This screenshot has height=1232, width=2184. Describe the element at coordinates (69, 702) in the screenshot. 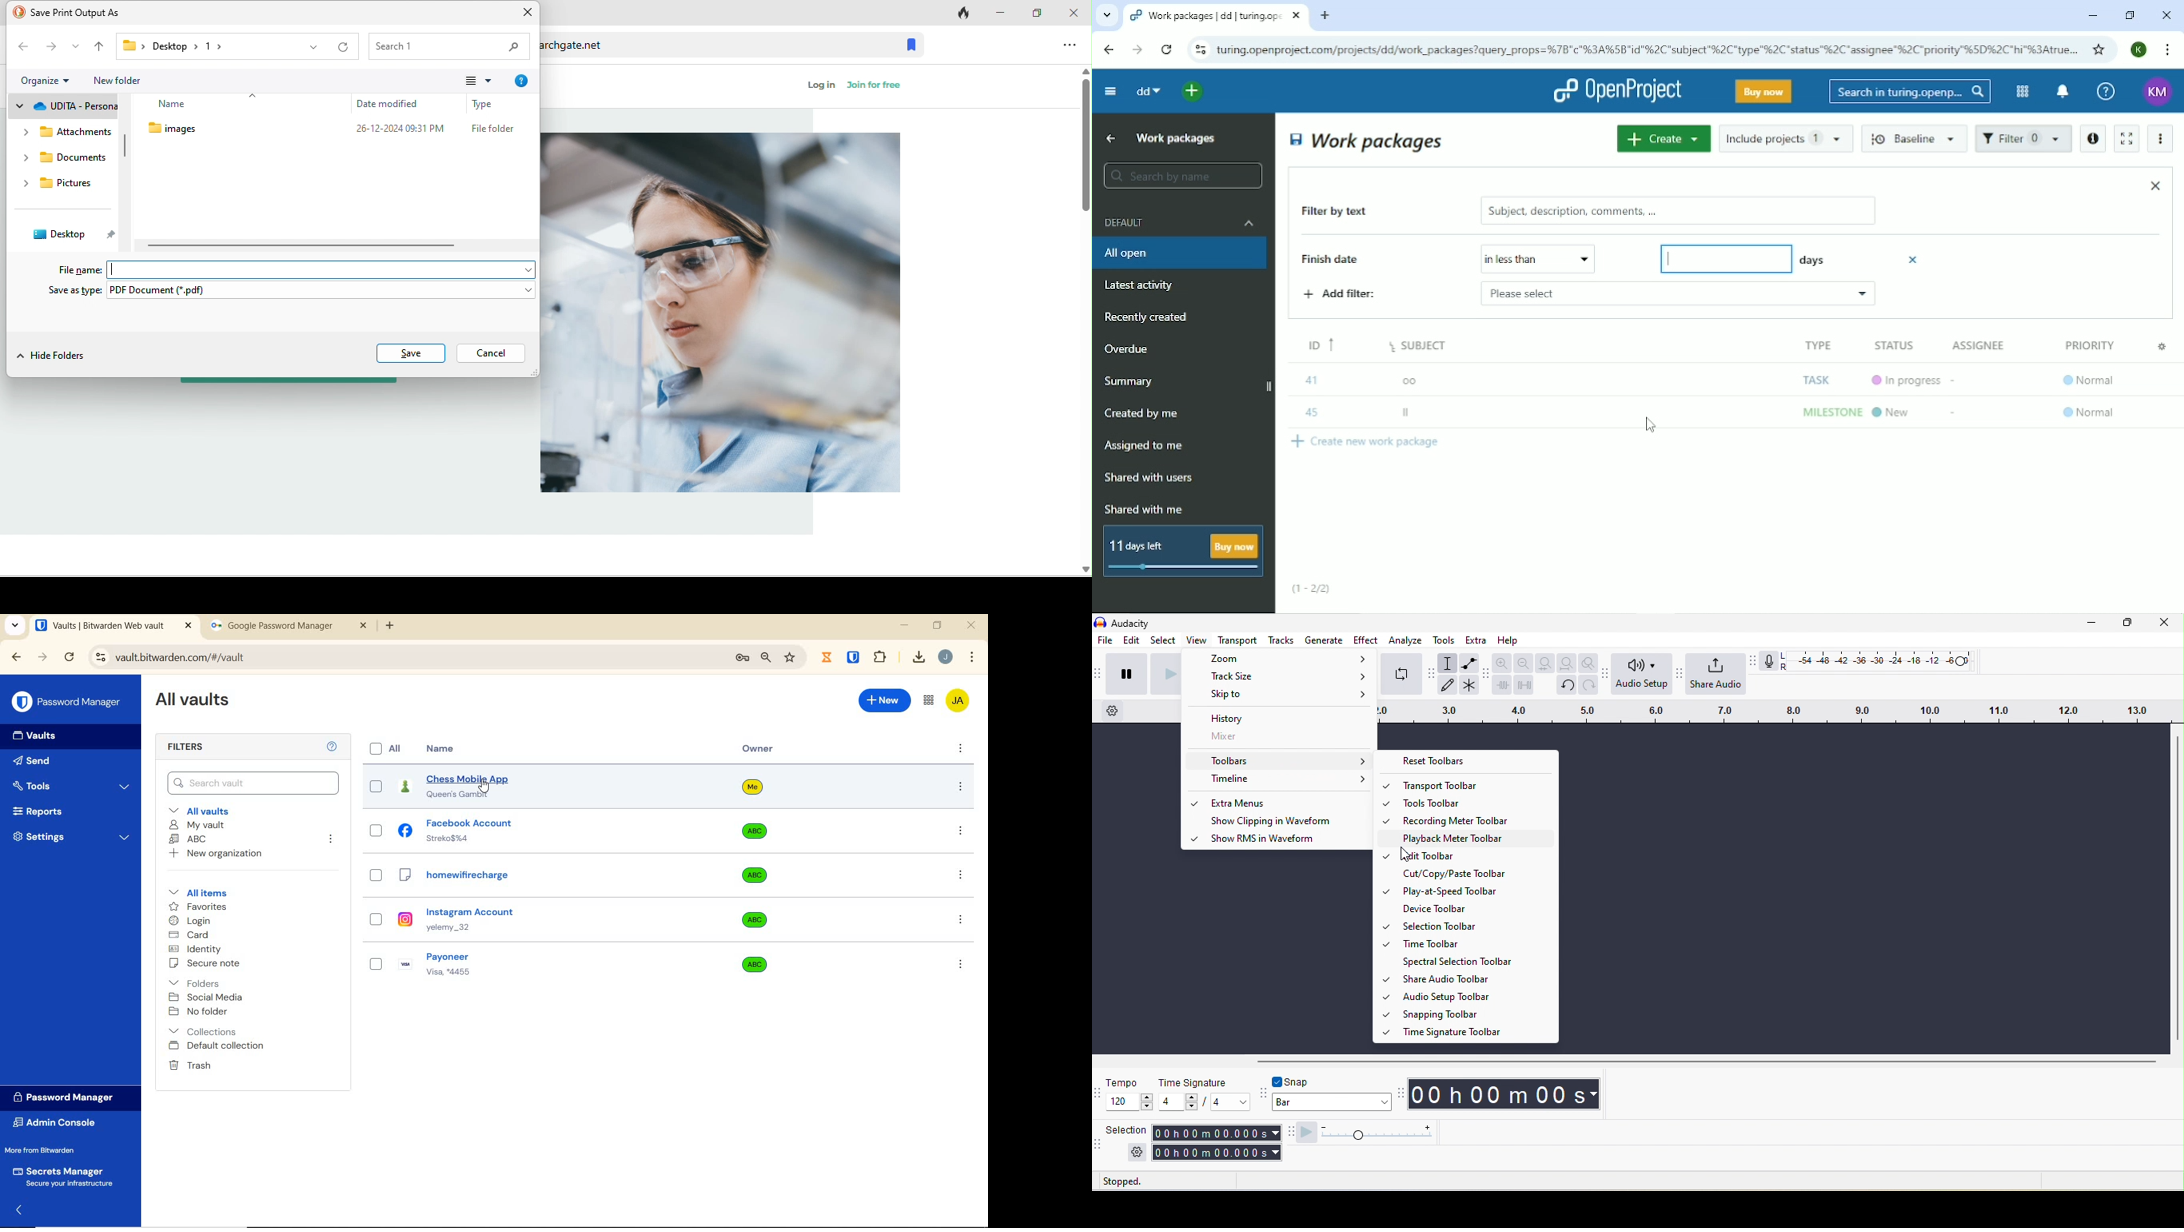

I see `Password Manager` at that location.